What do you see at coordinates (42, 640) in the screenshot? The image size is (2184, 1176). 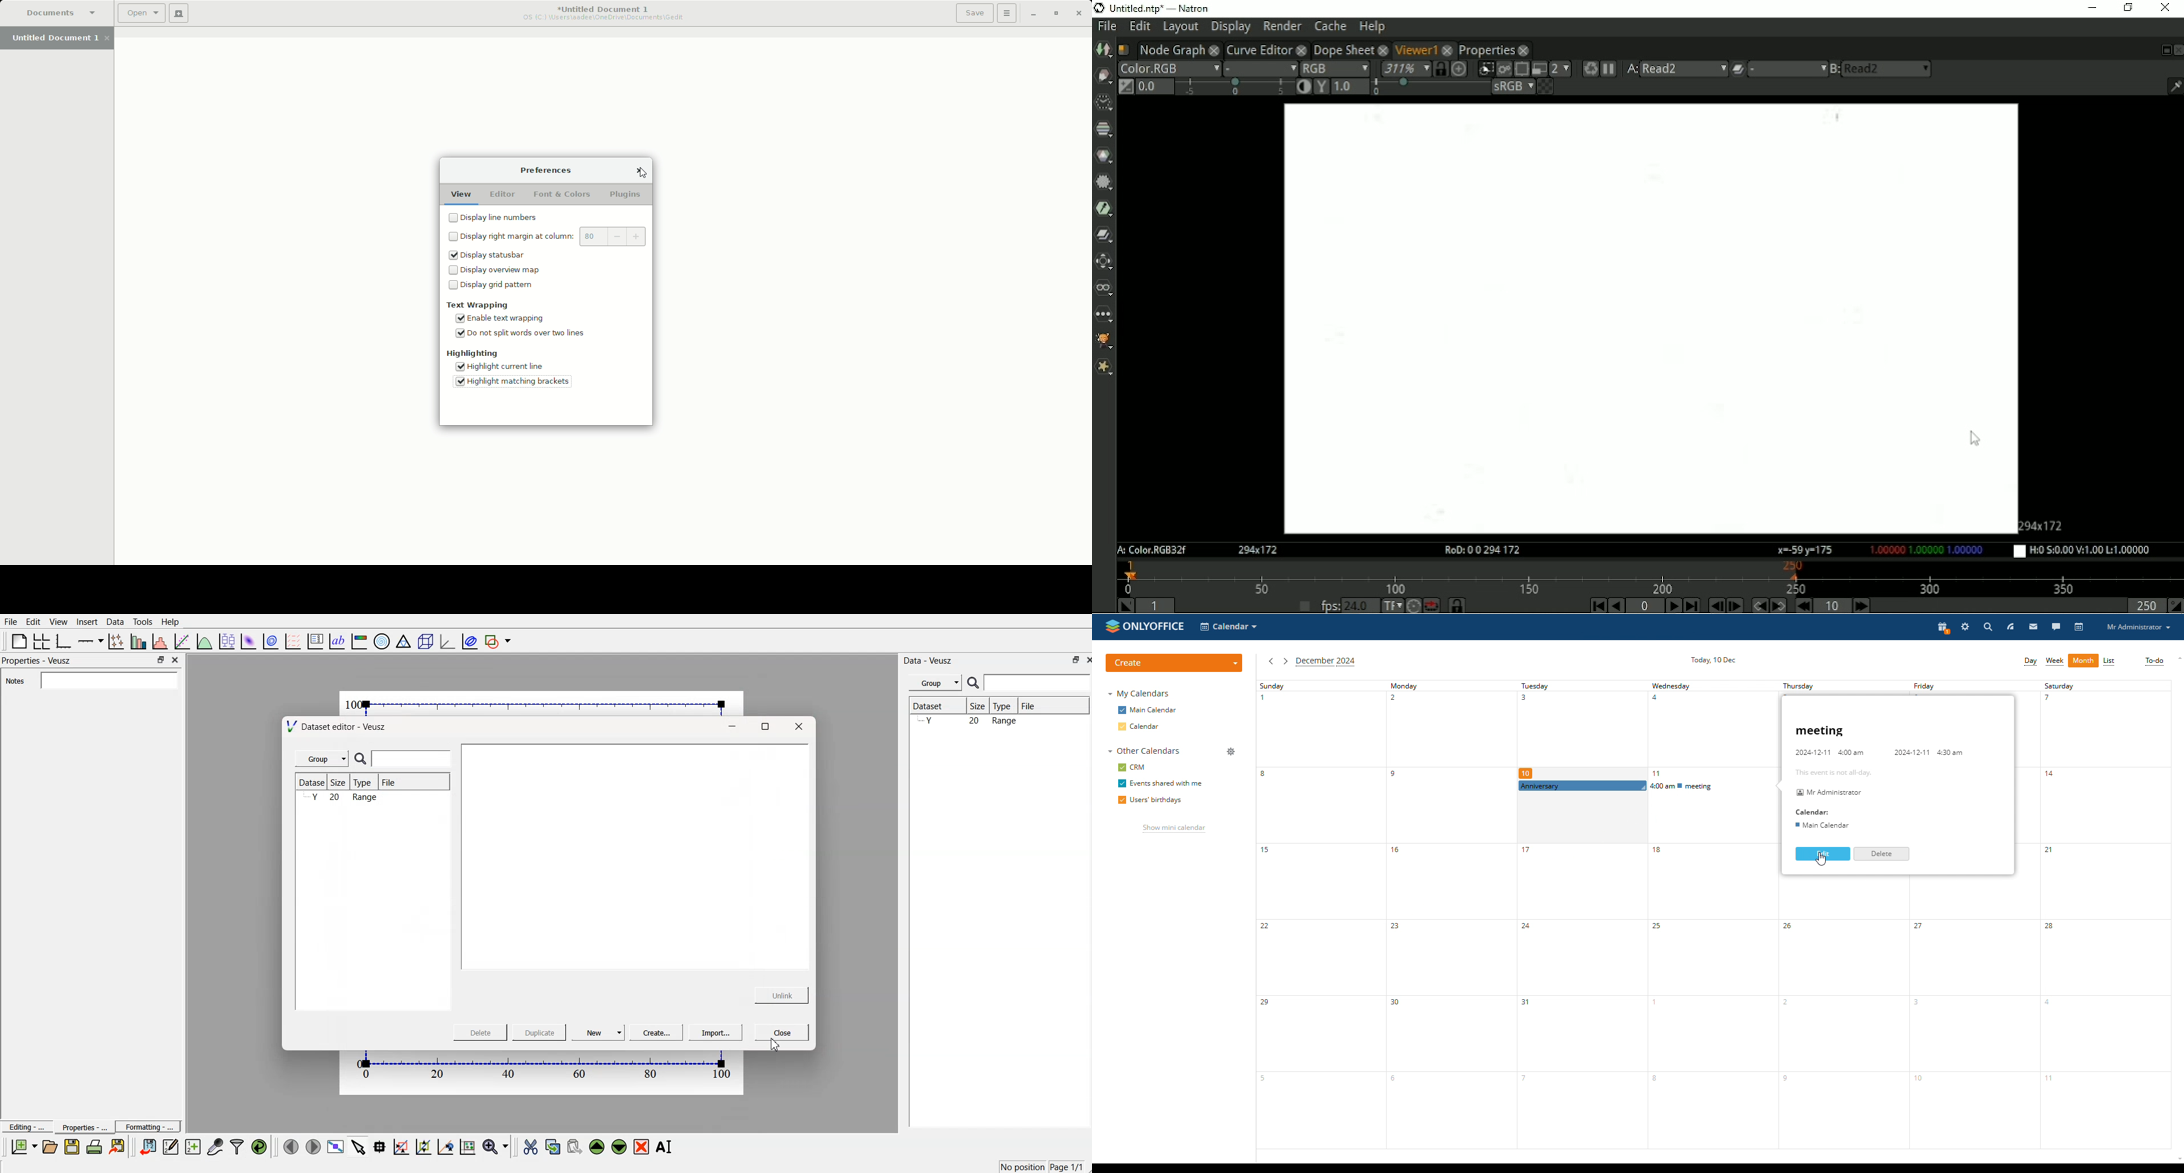 I see `arrange a graph in a grid` at bounding box center [42, 640].